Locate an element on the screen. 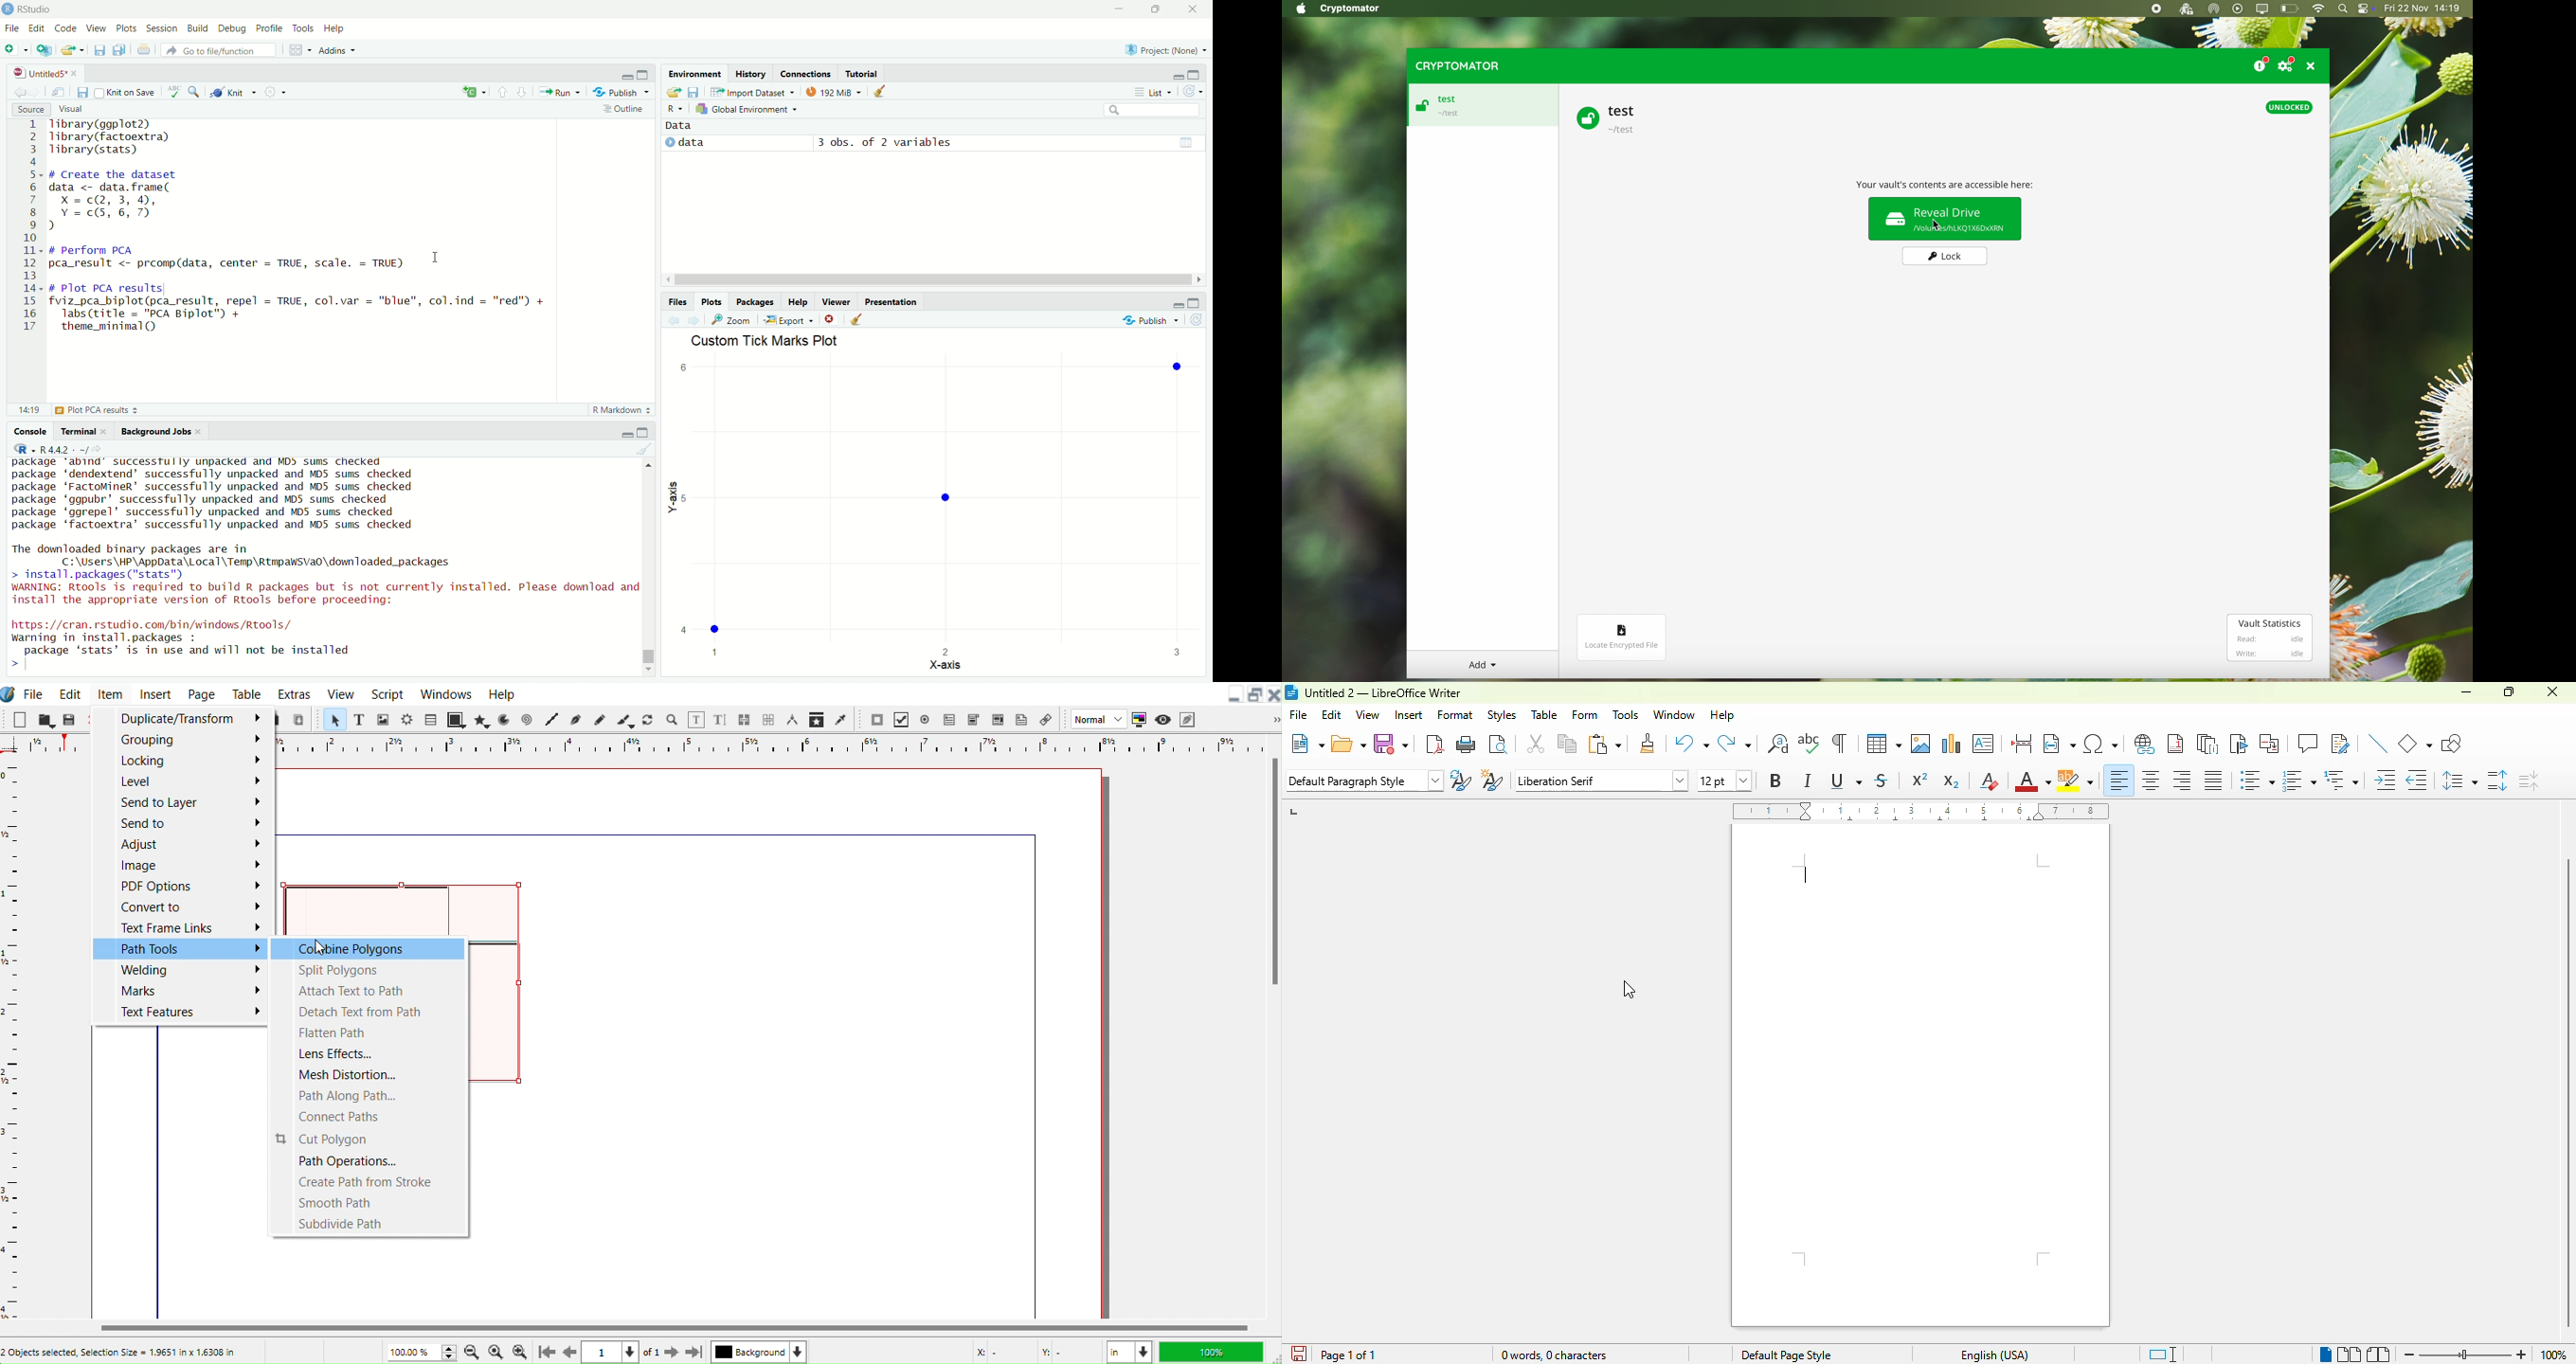 The image size is (2576, 1372). File is located at coordinates (34, 693).